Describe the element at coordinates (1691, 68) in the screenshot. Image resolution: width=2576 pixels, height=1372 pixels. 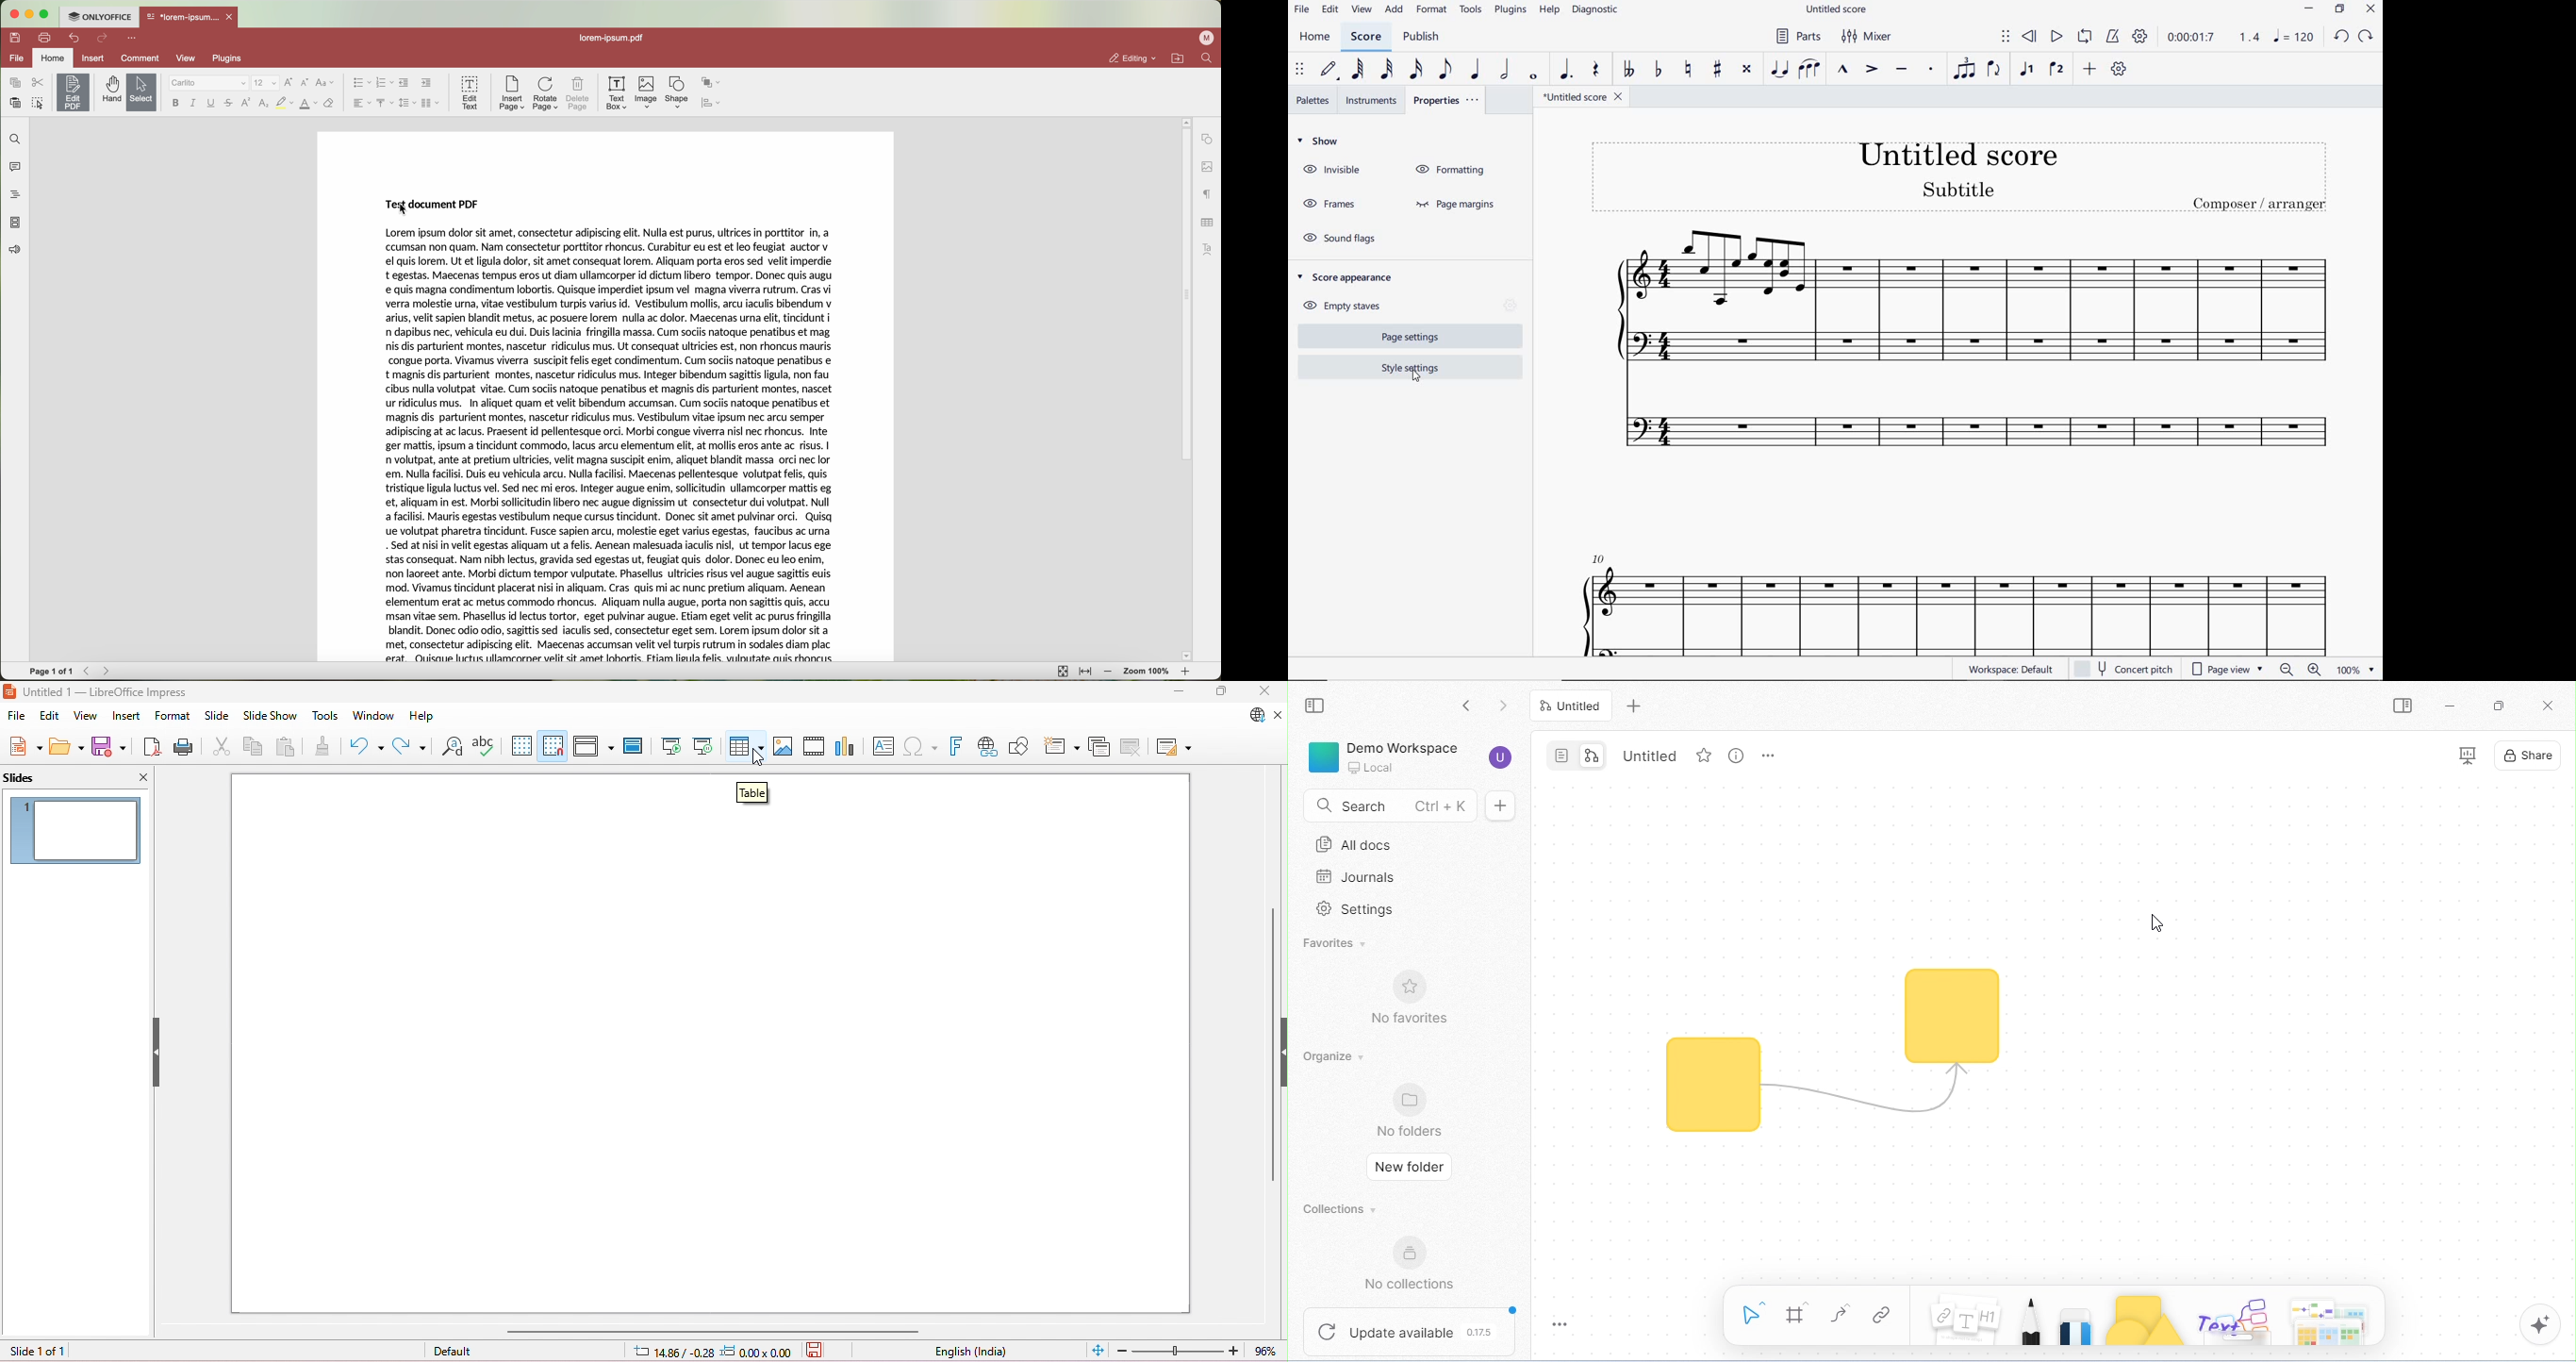
I see `TOGGLE NATURAL` at that location.